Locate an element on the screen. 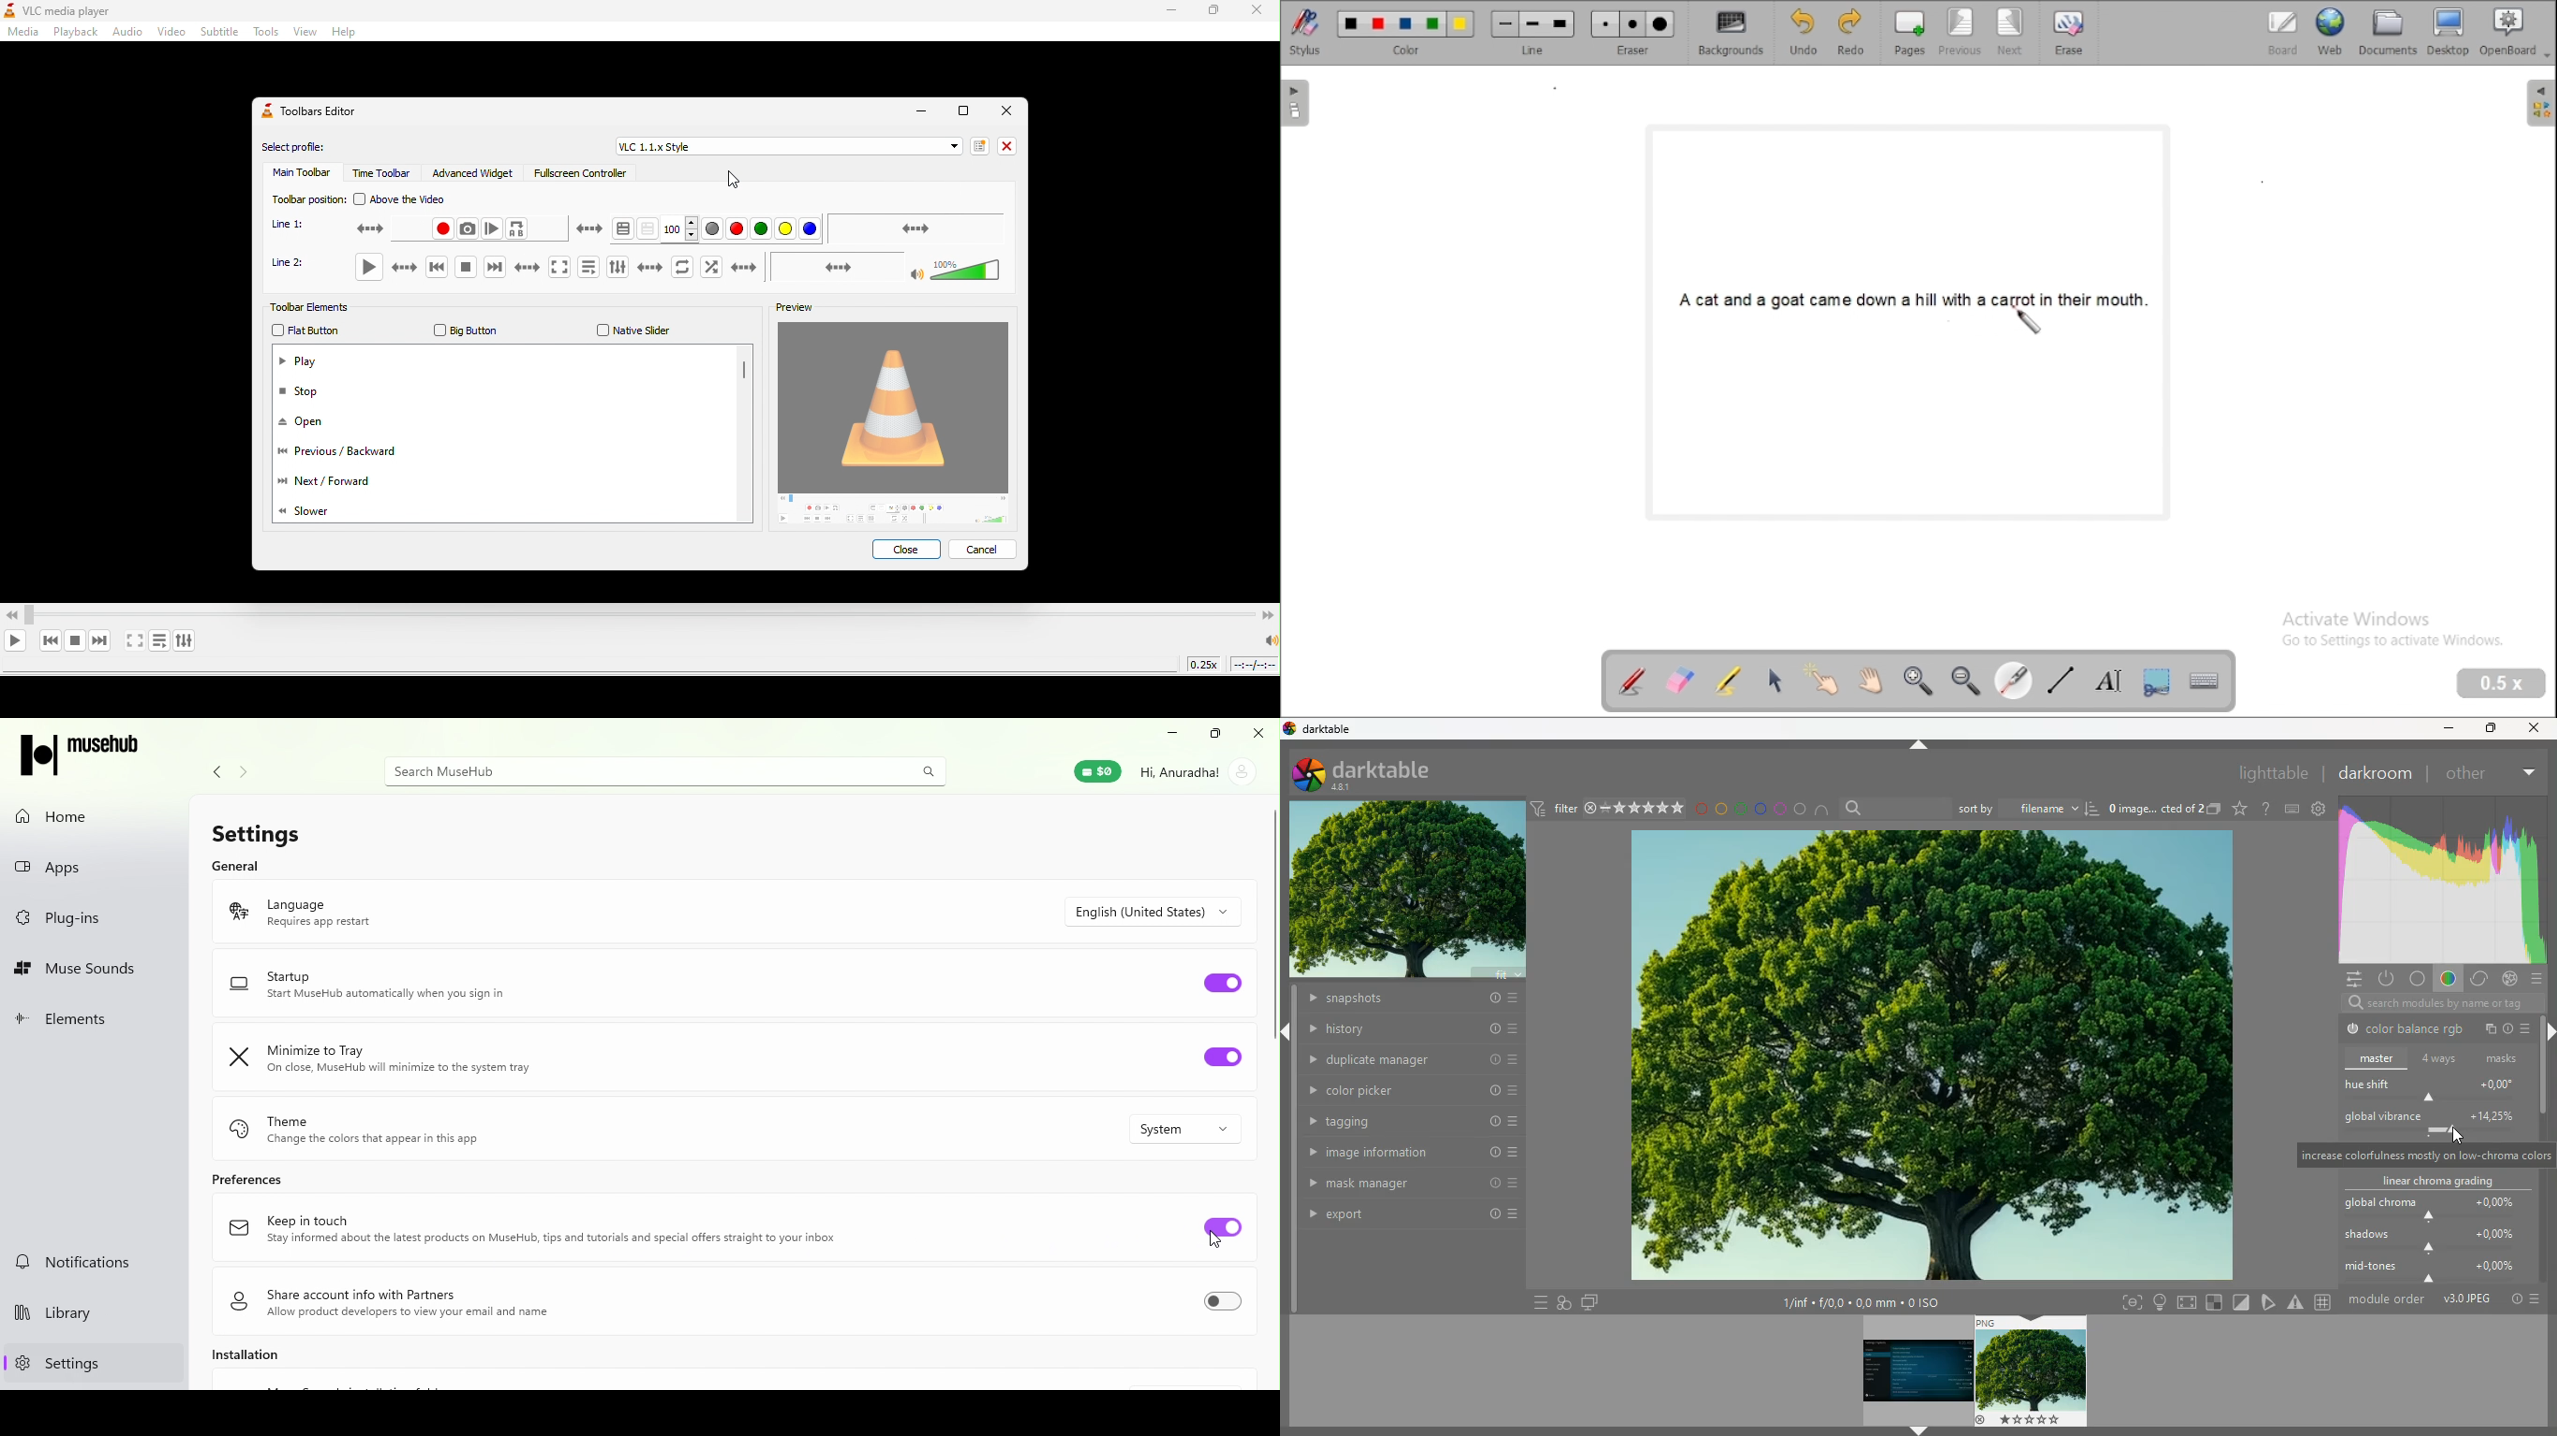  minimize is located at coordinates (918, 112).